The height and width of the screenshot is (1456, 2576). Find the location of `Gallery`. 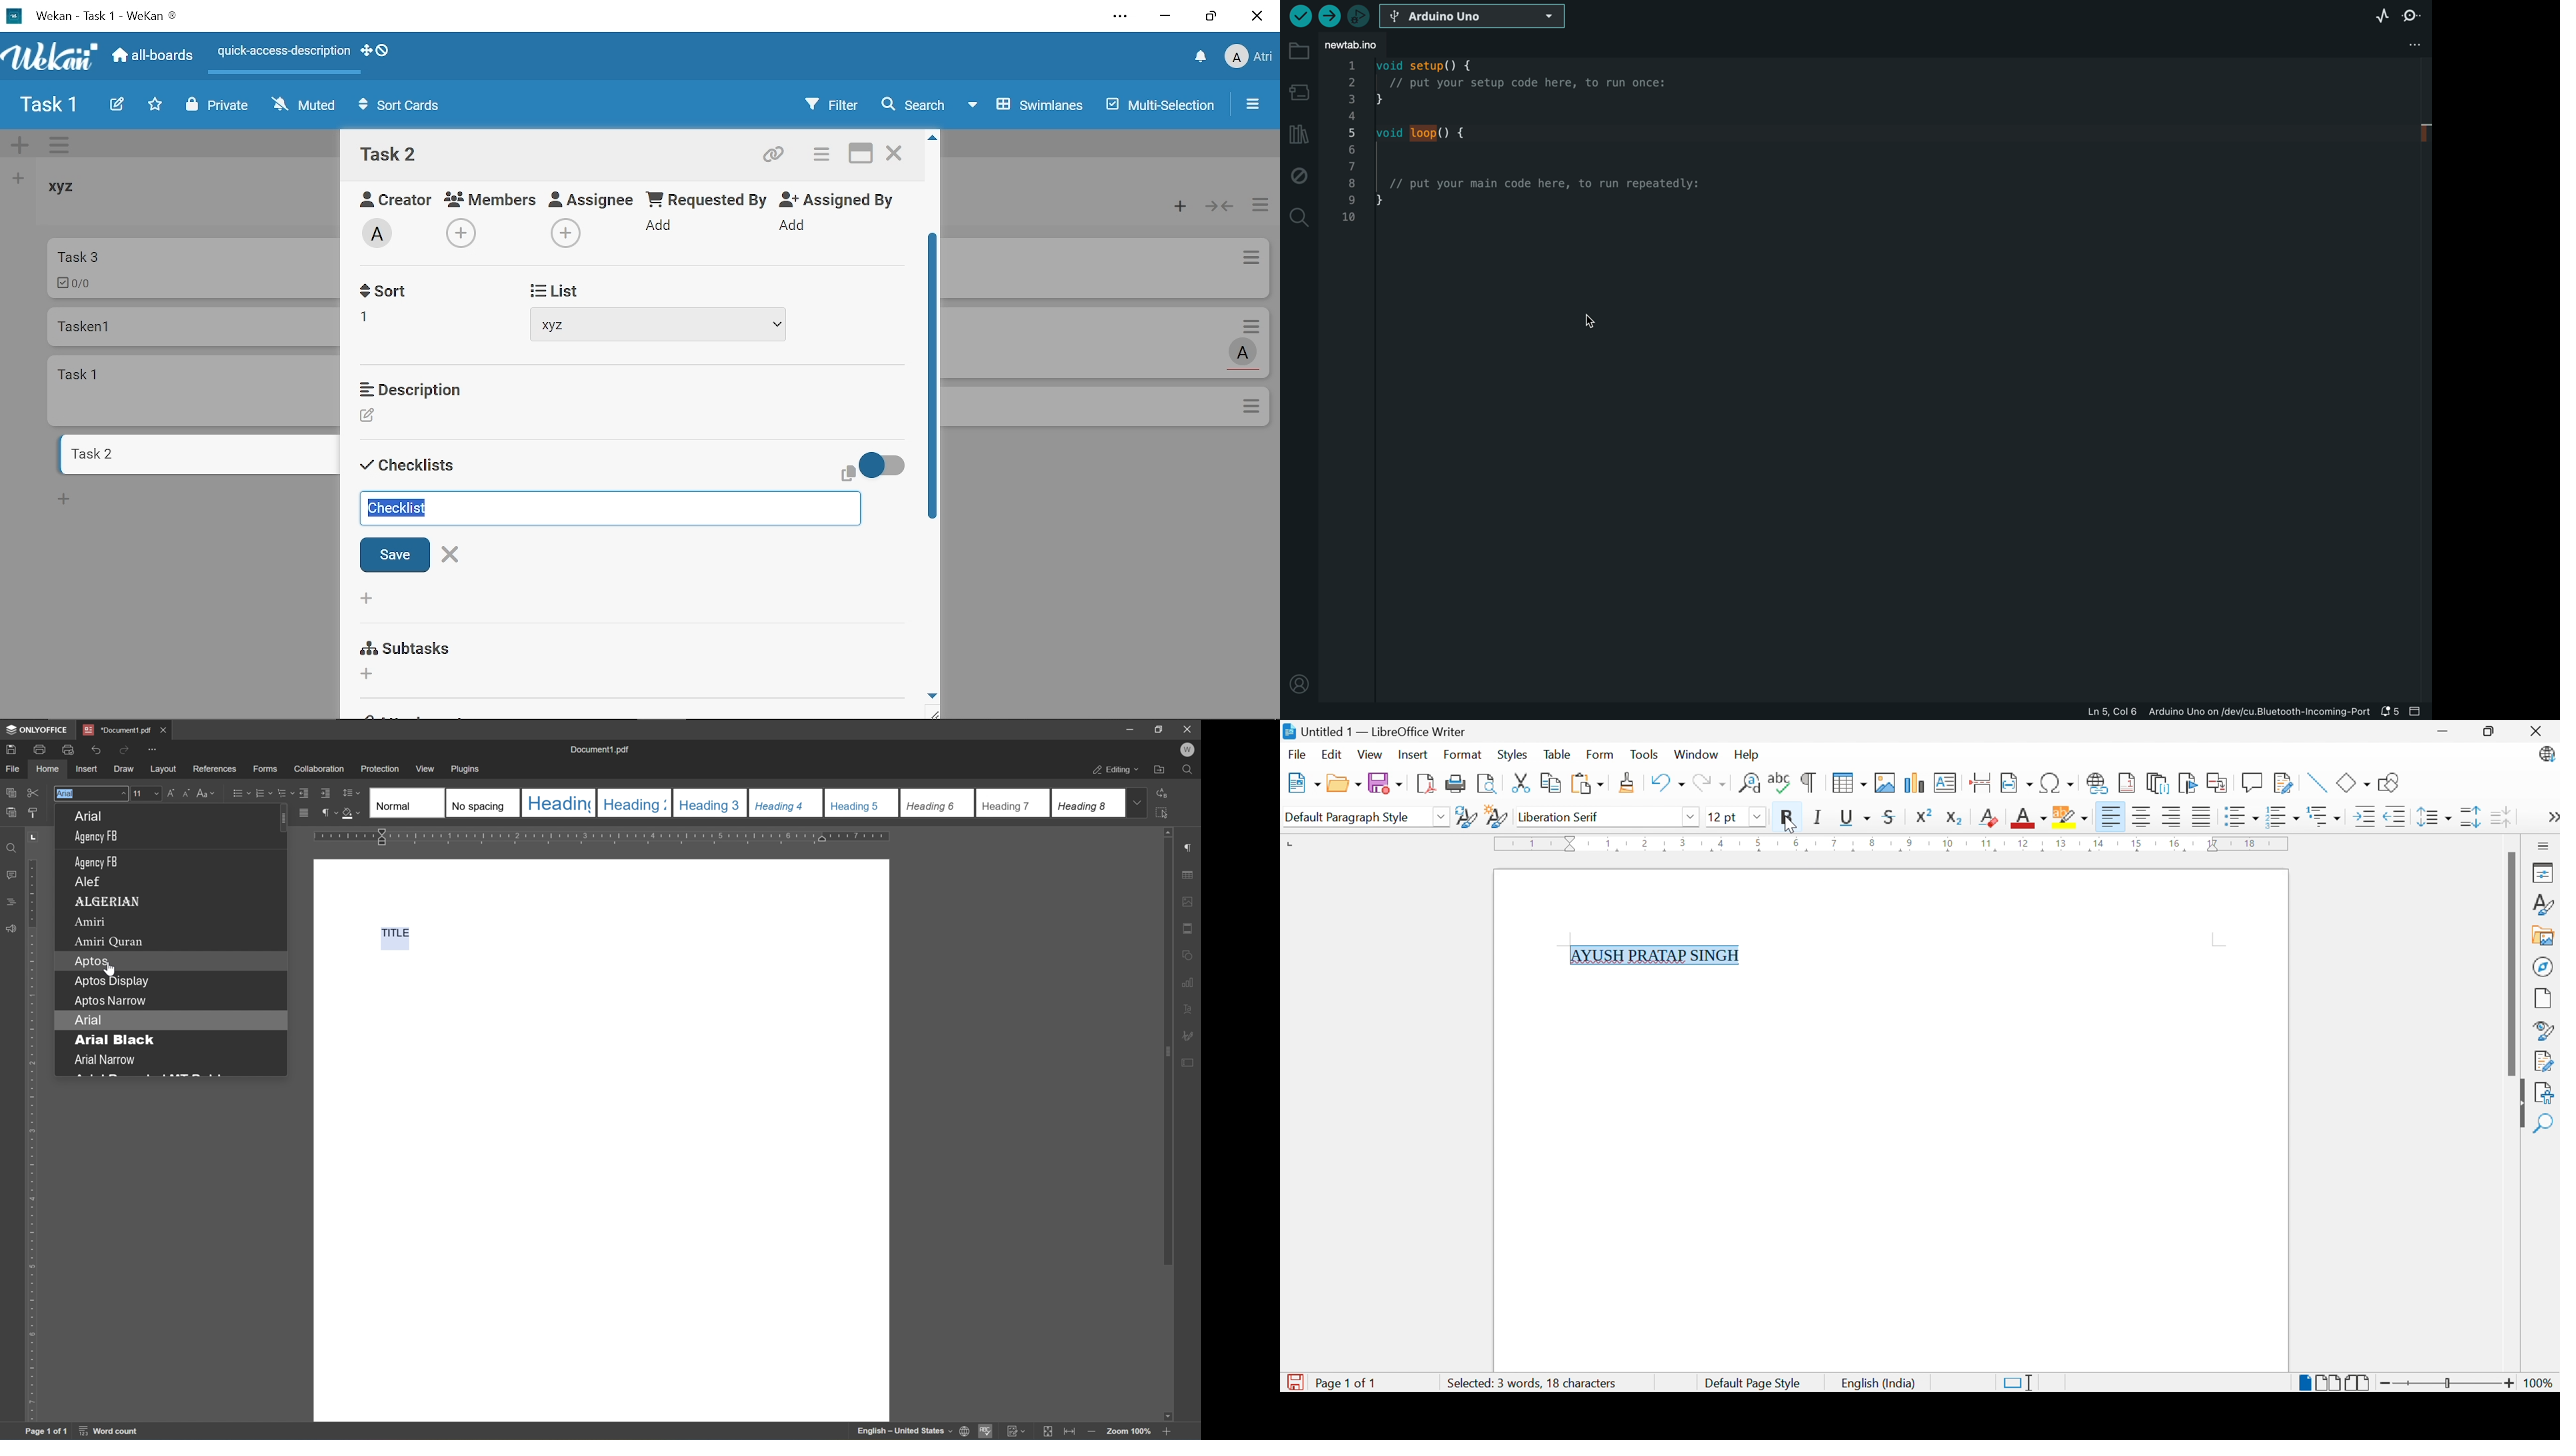

Gallery is located at coordinates (2543, 937).